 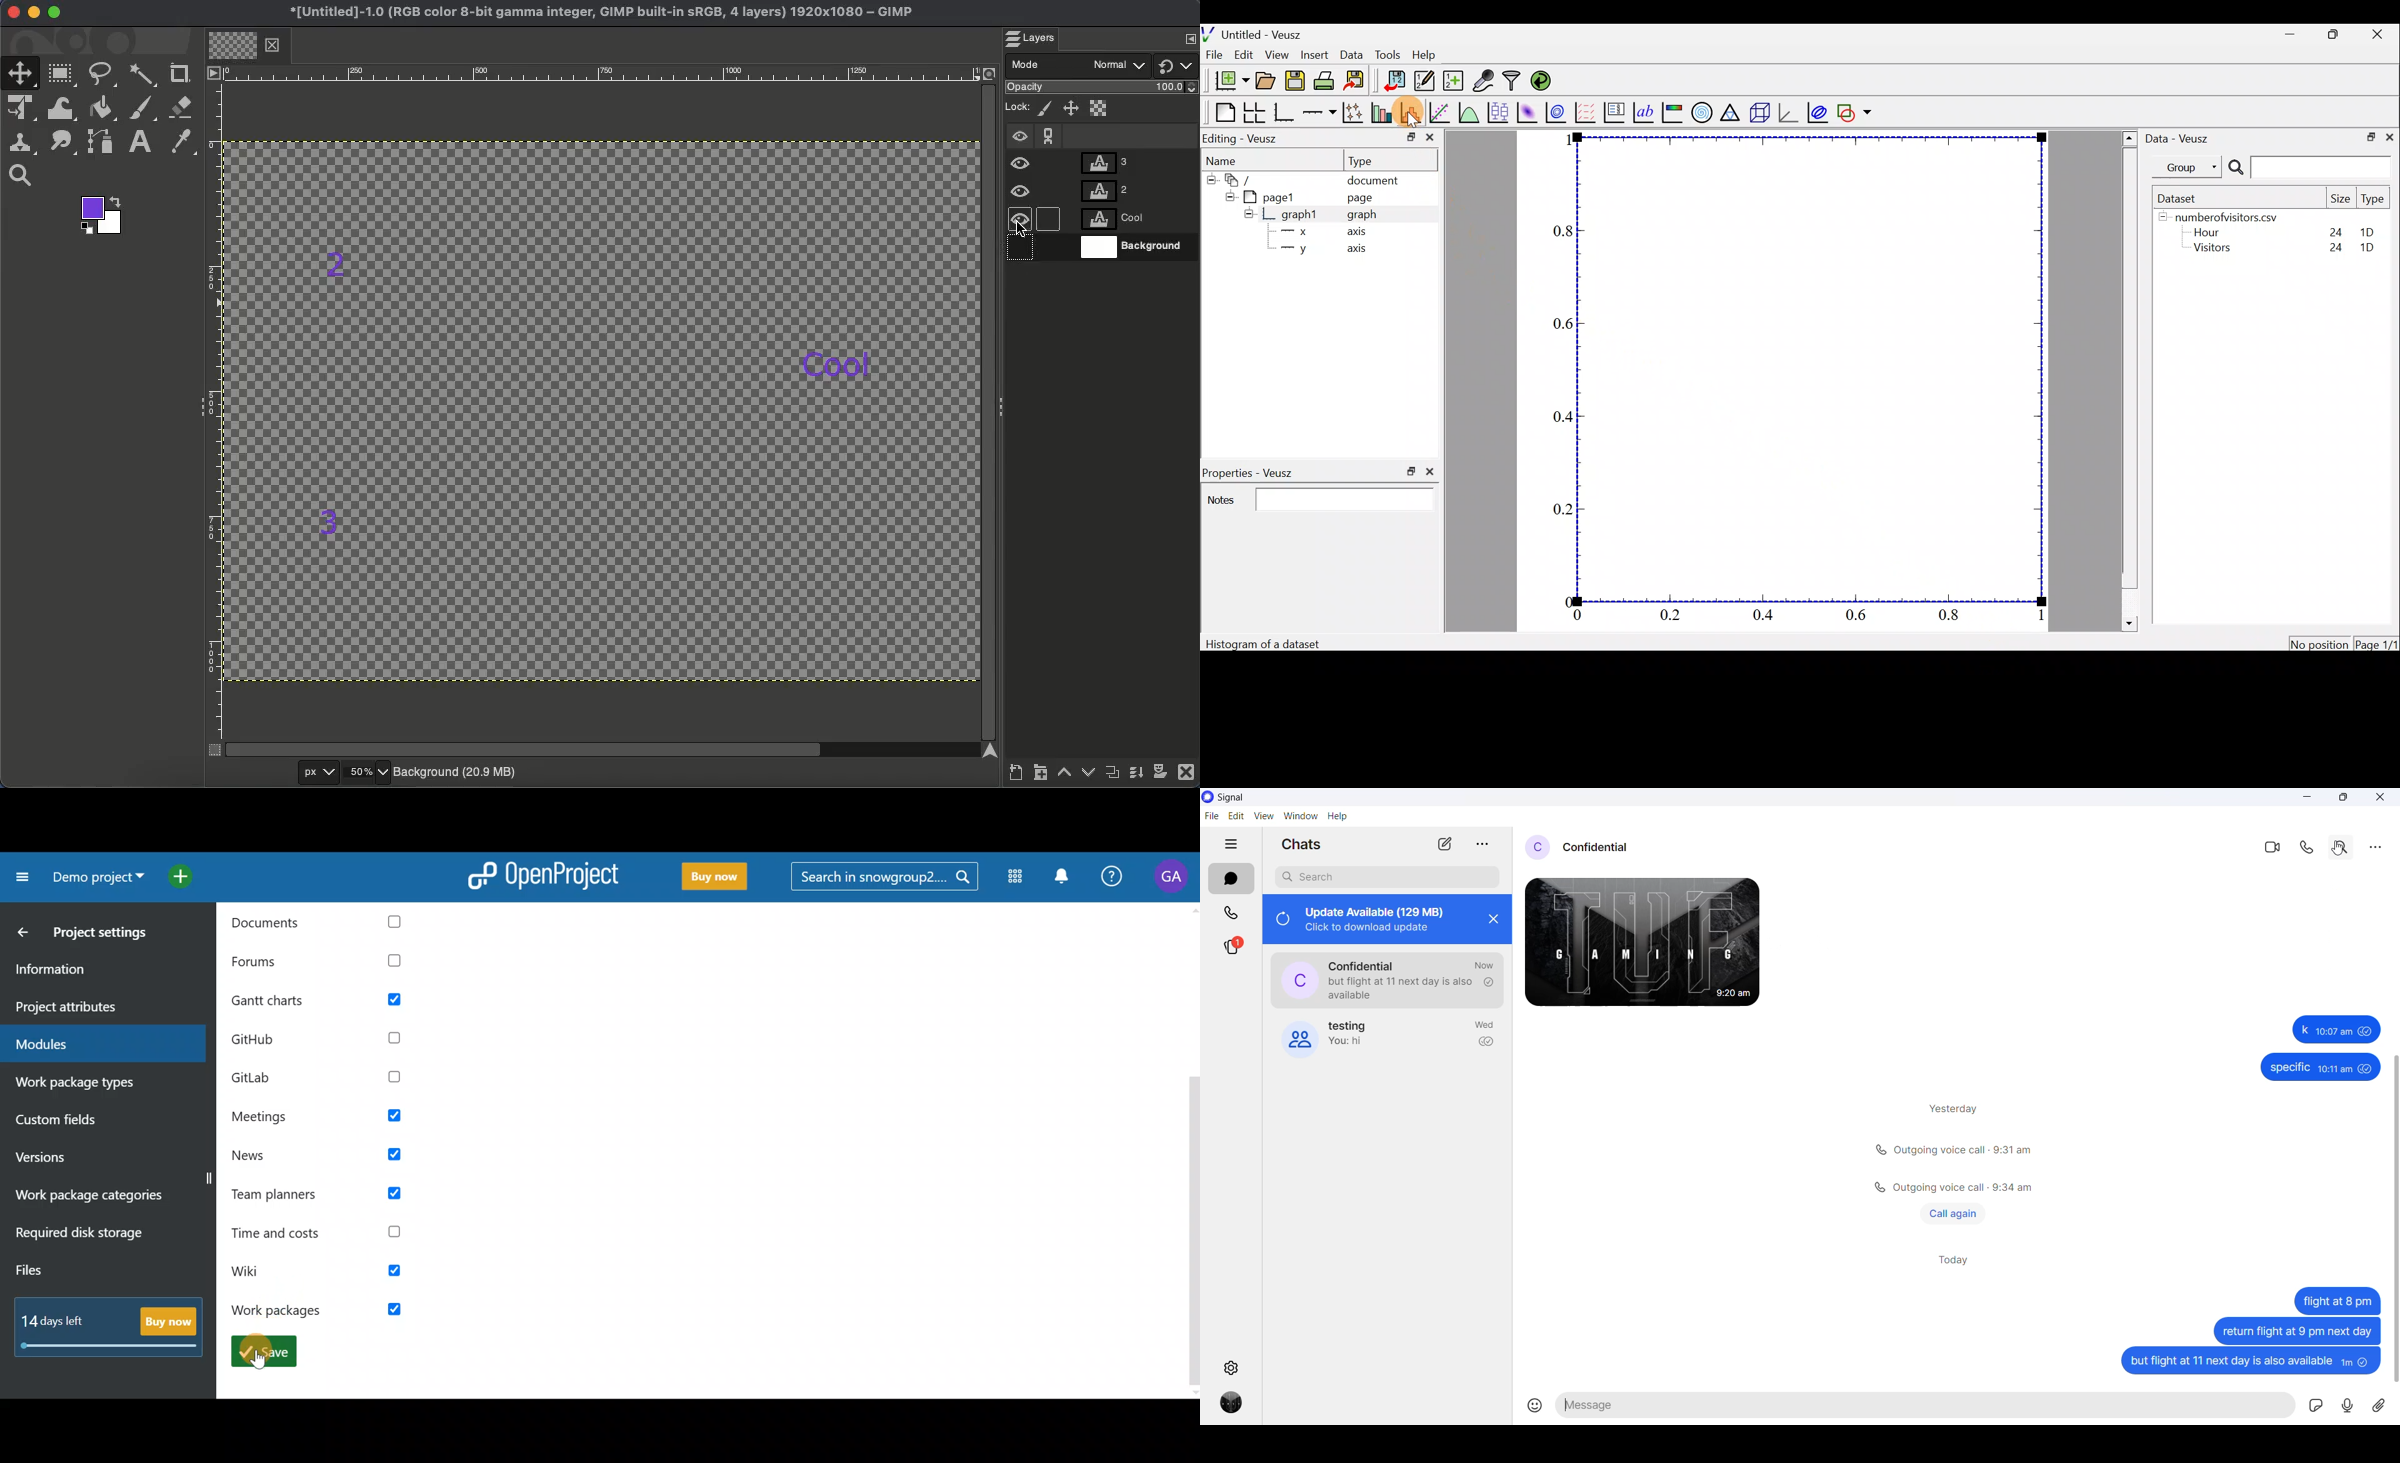 I want to click on today heading, so click(x=1956, y=1264).